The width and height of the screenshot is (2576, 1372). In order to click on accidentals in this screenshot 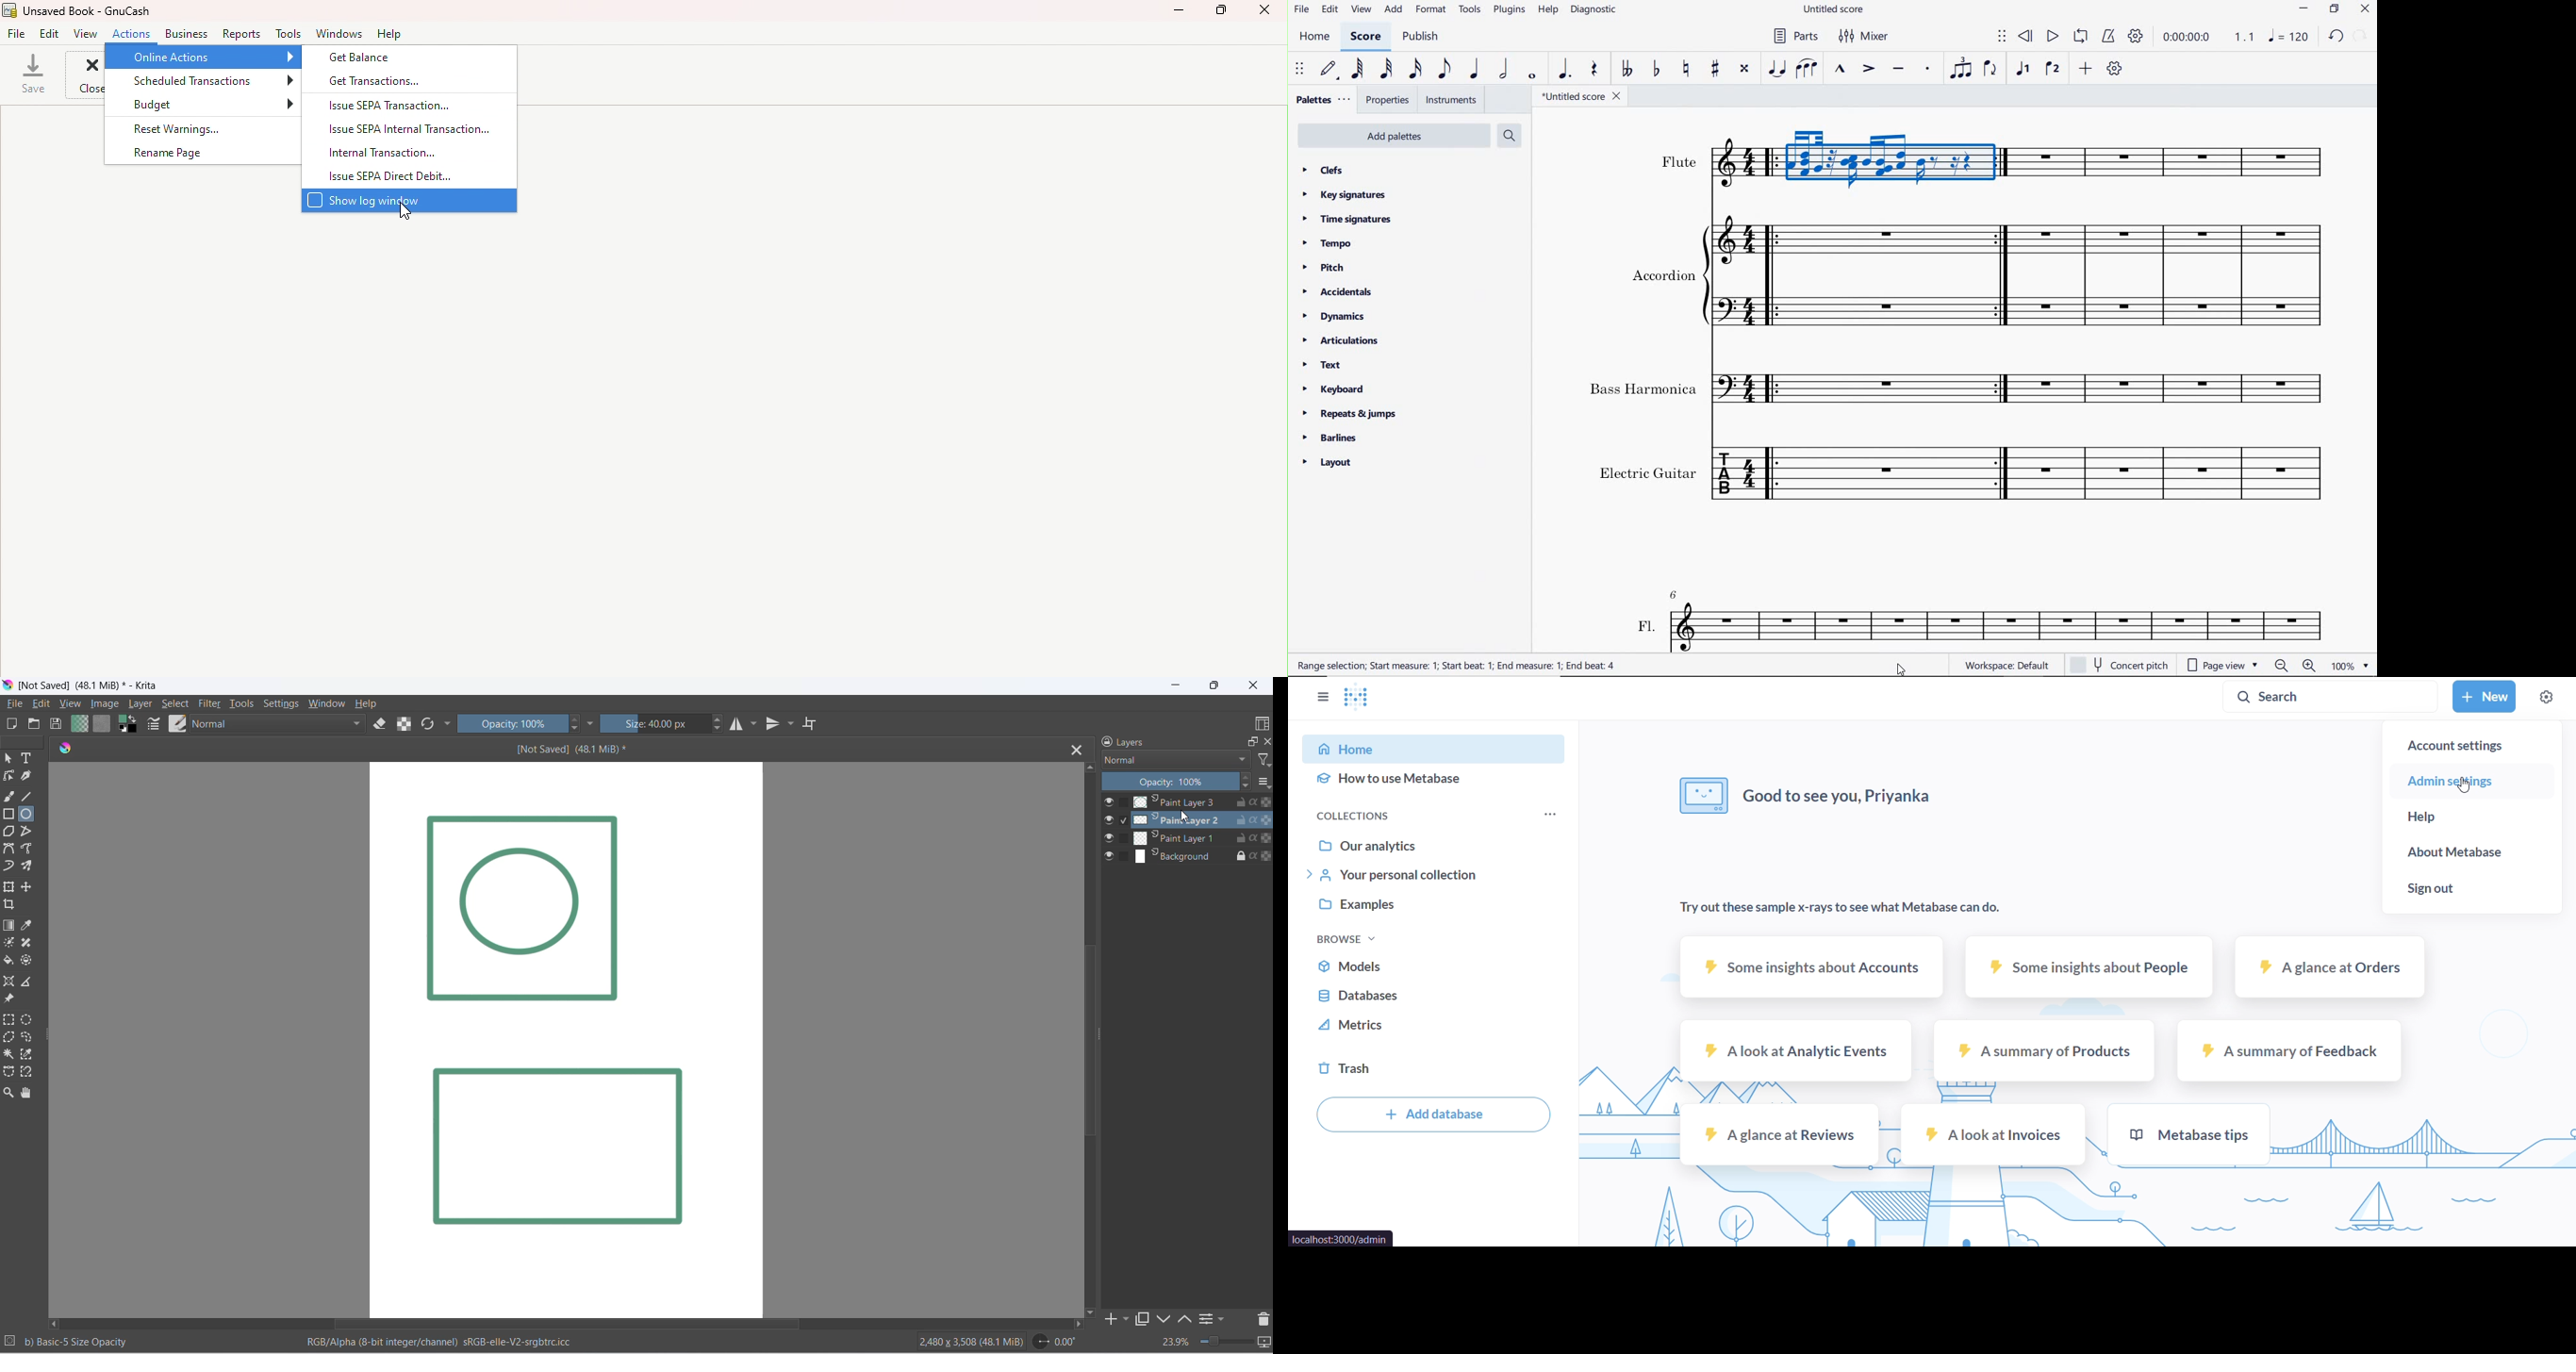, I will do `click(1338, 292)`.